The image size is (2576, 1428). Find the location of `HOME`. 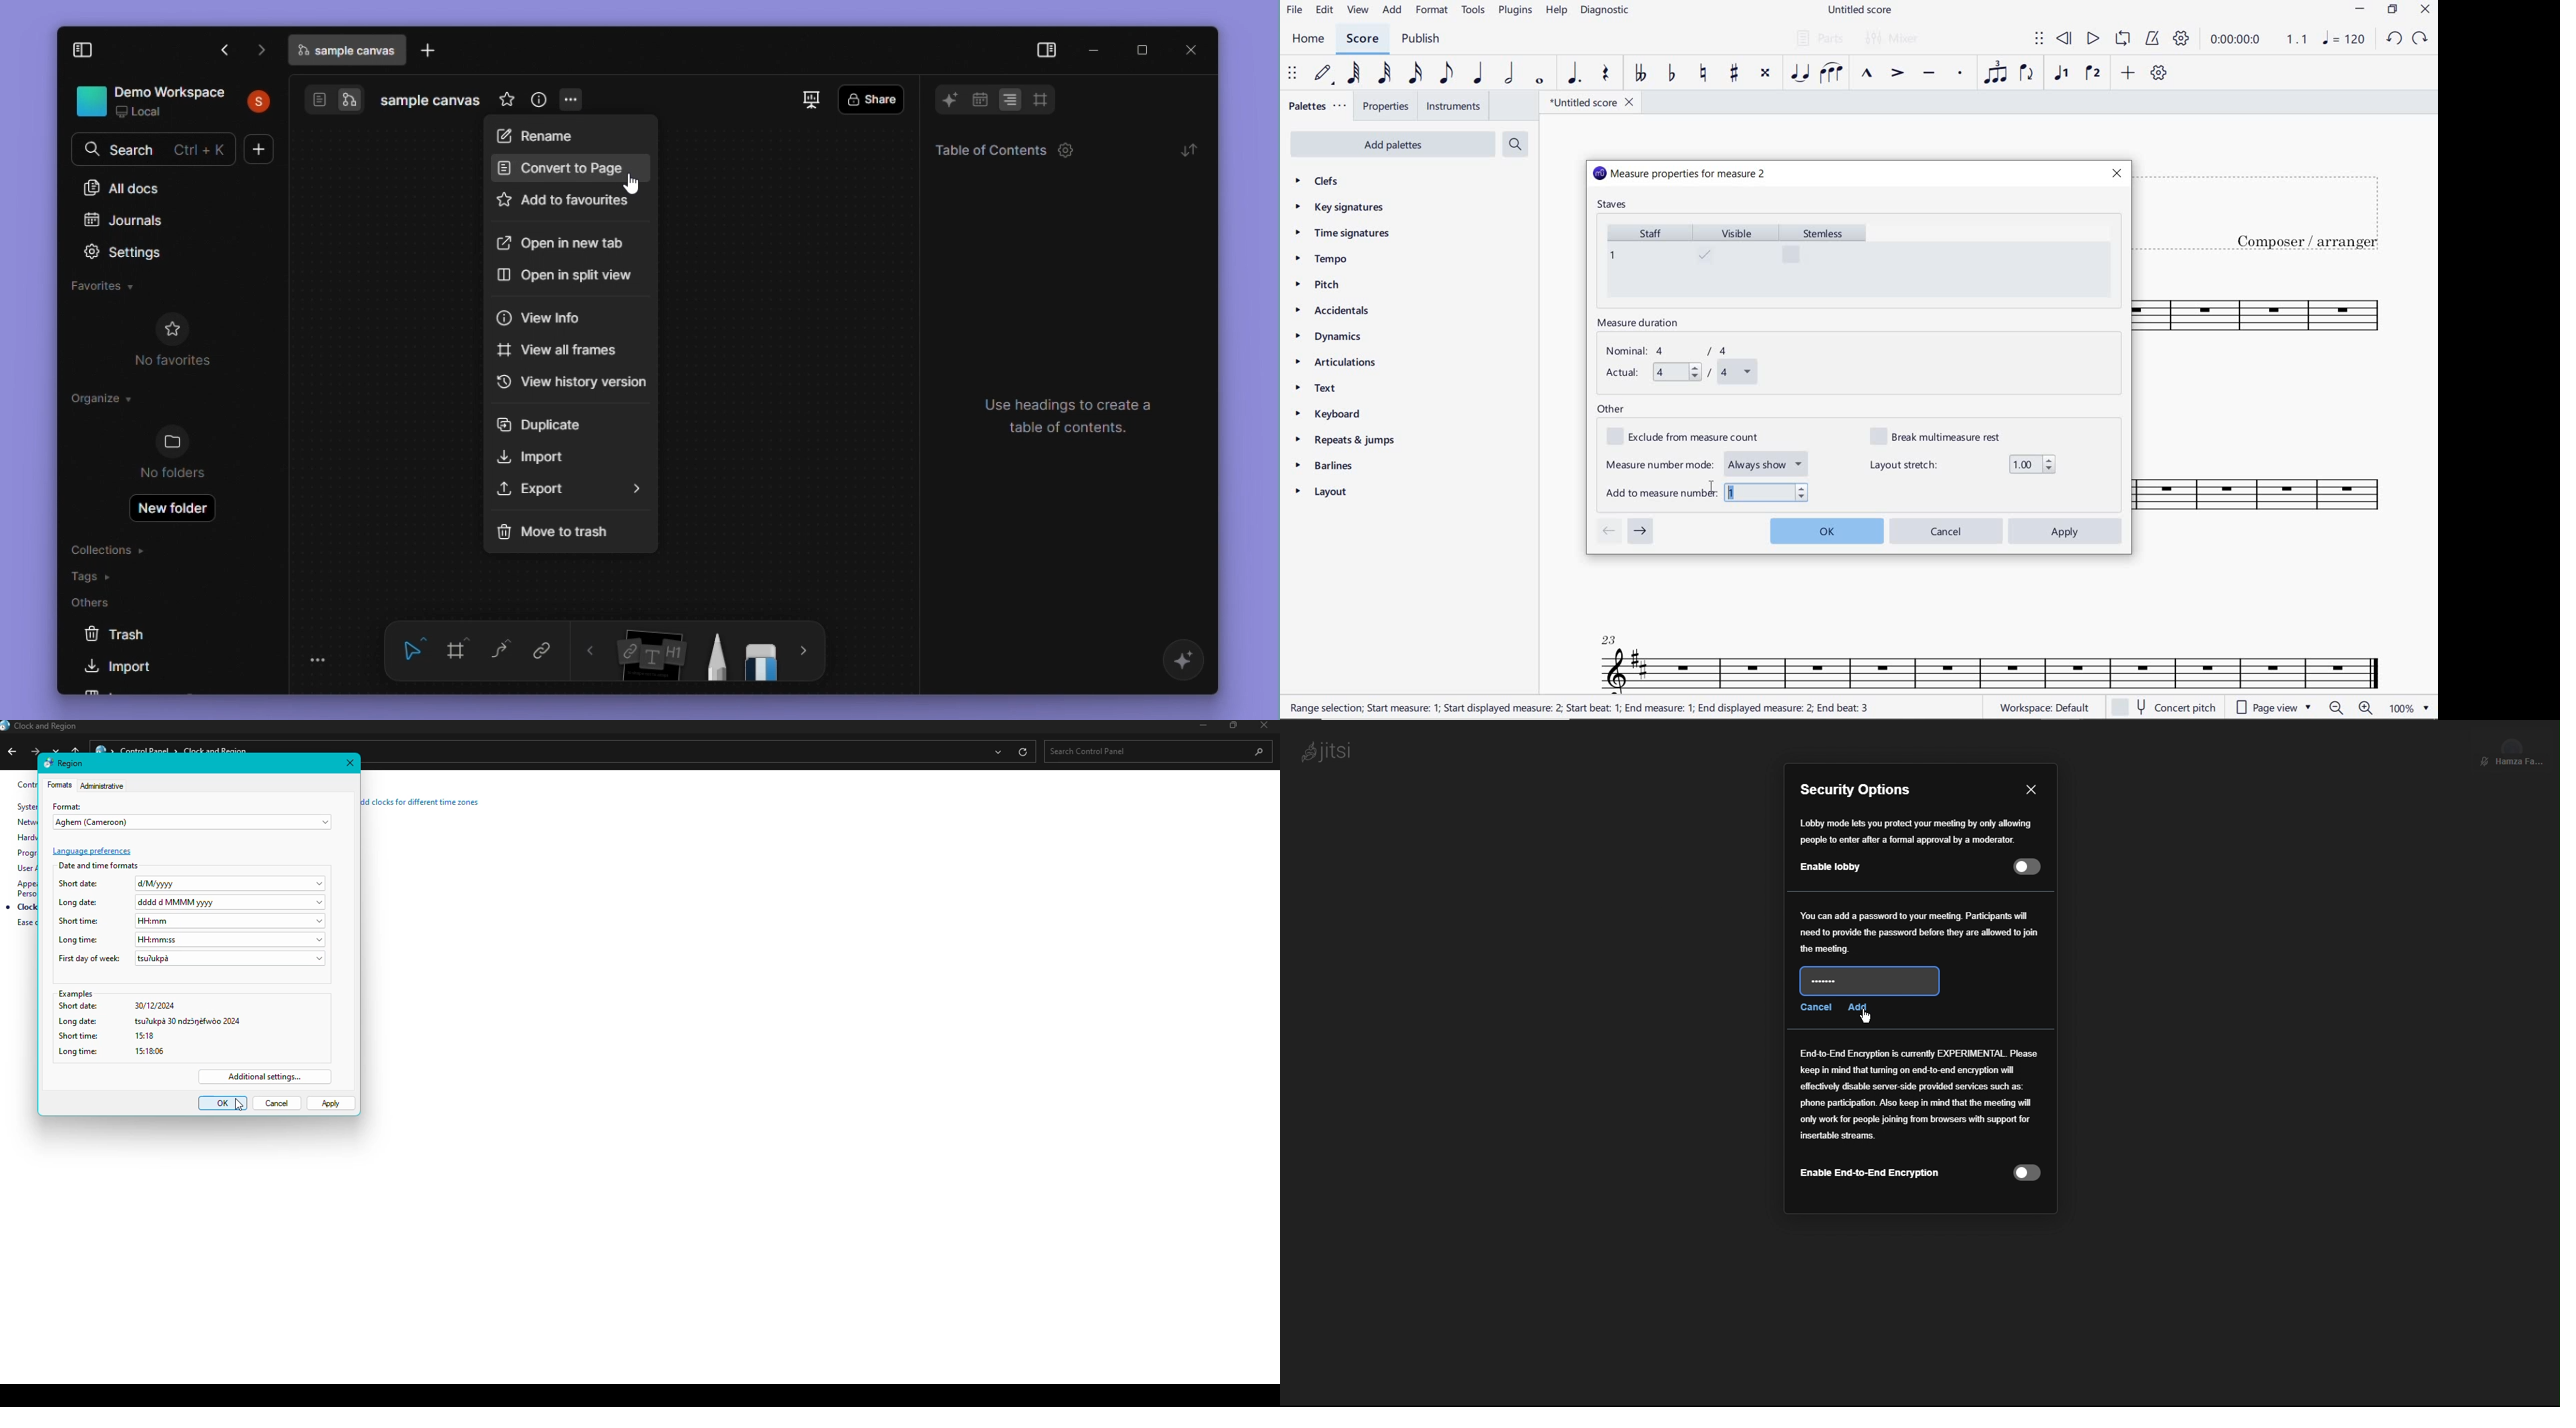

HOME is located at coordinates (1308, 39).